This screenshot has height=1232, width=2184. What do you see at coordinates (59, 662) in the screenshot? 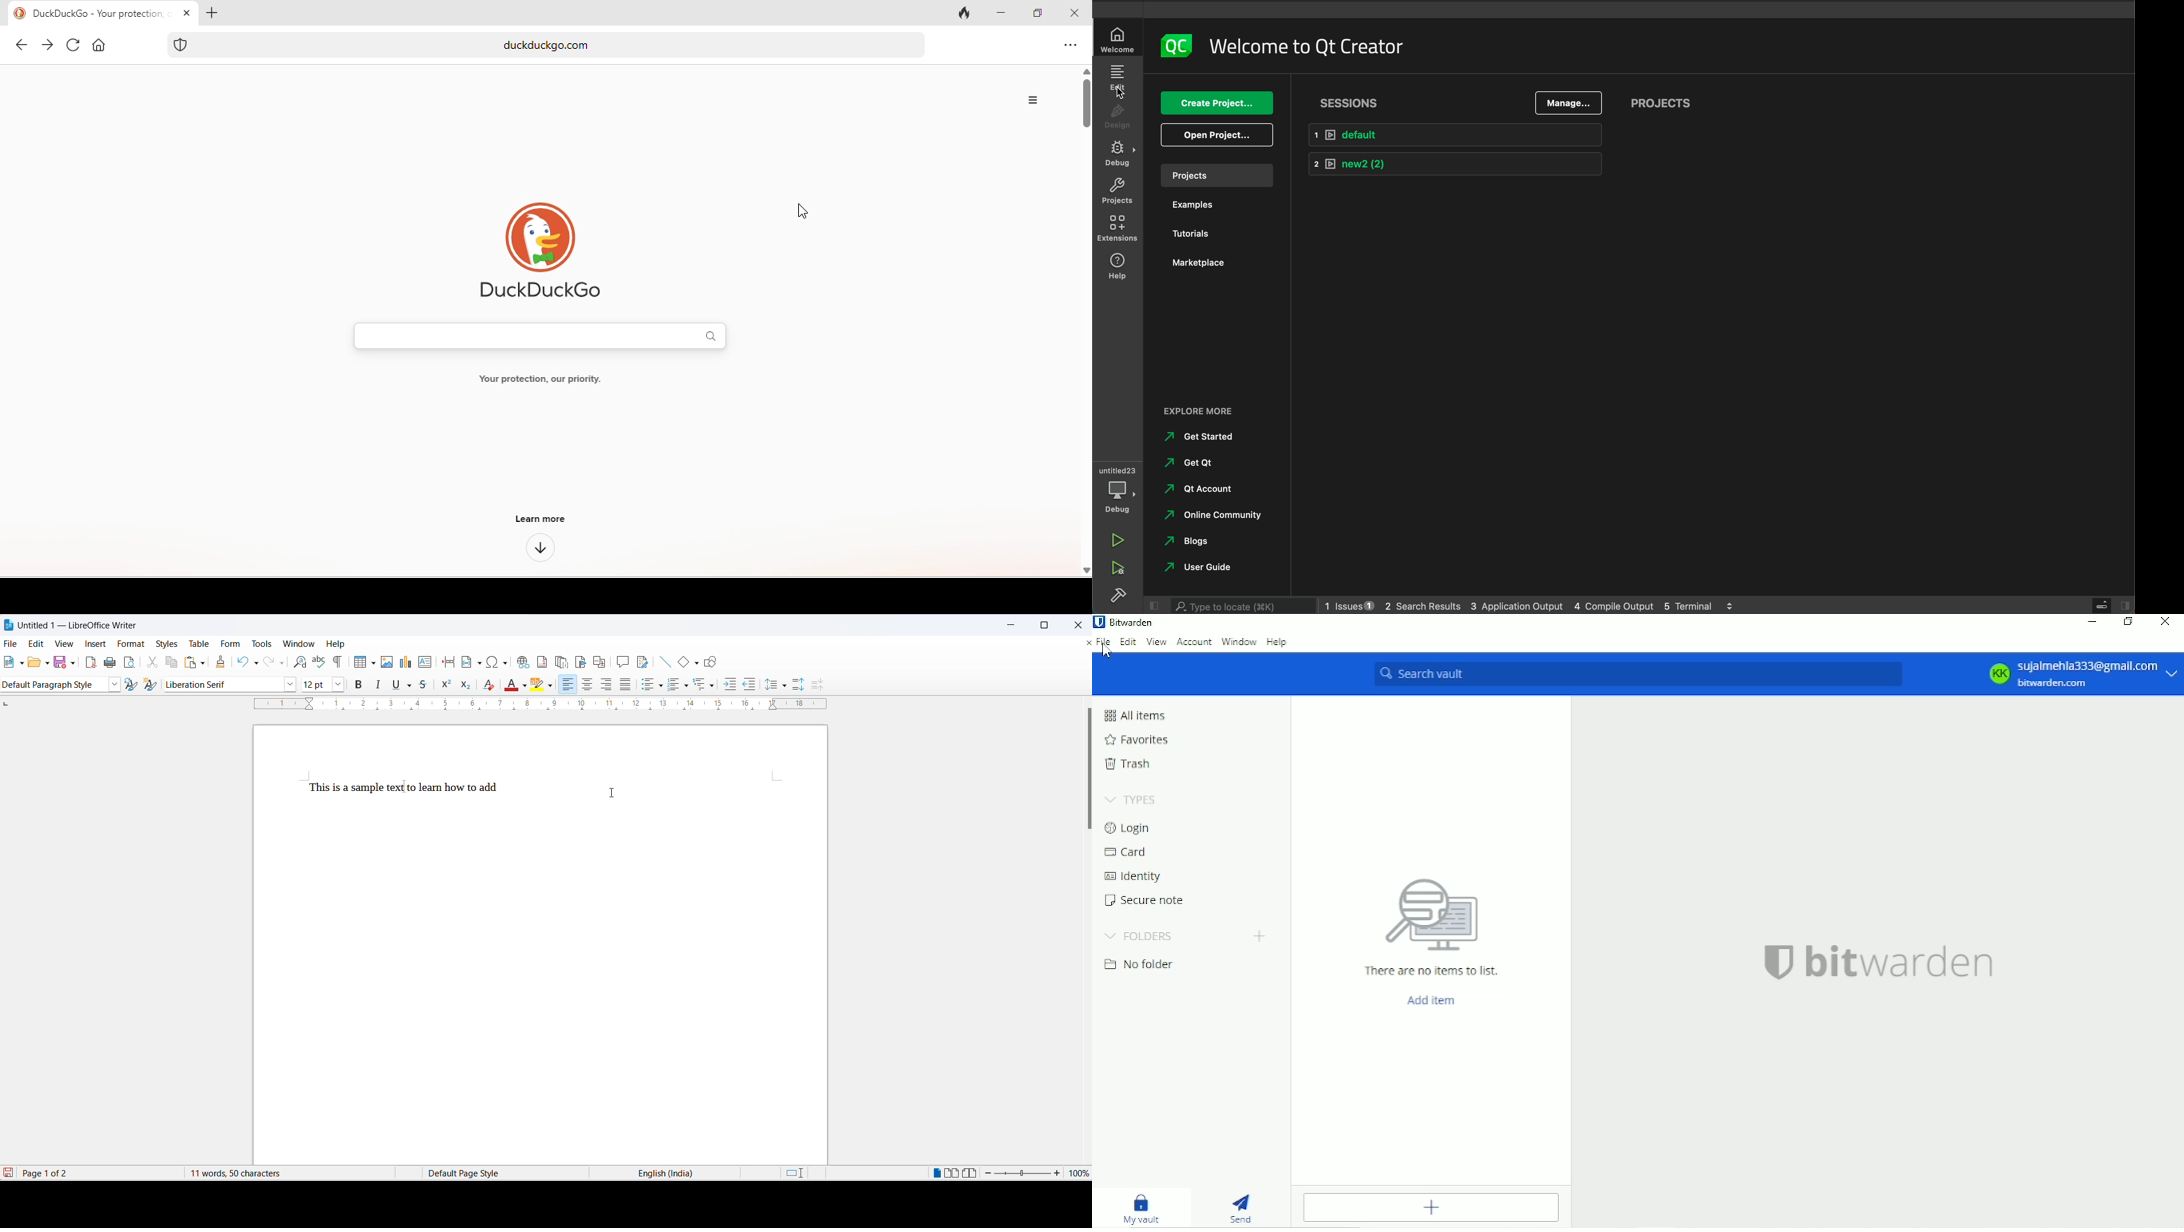
I see `save` at bounding box center [59, 662].